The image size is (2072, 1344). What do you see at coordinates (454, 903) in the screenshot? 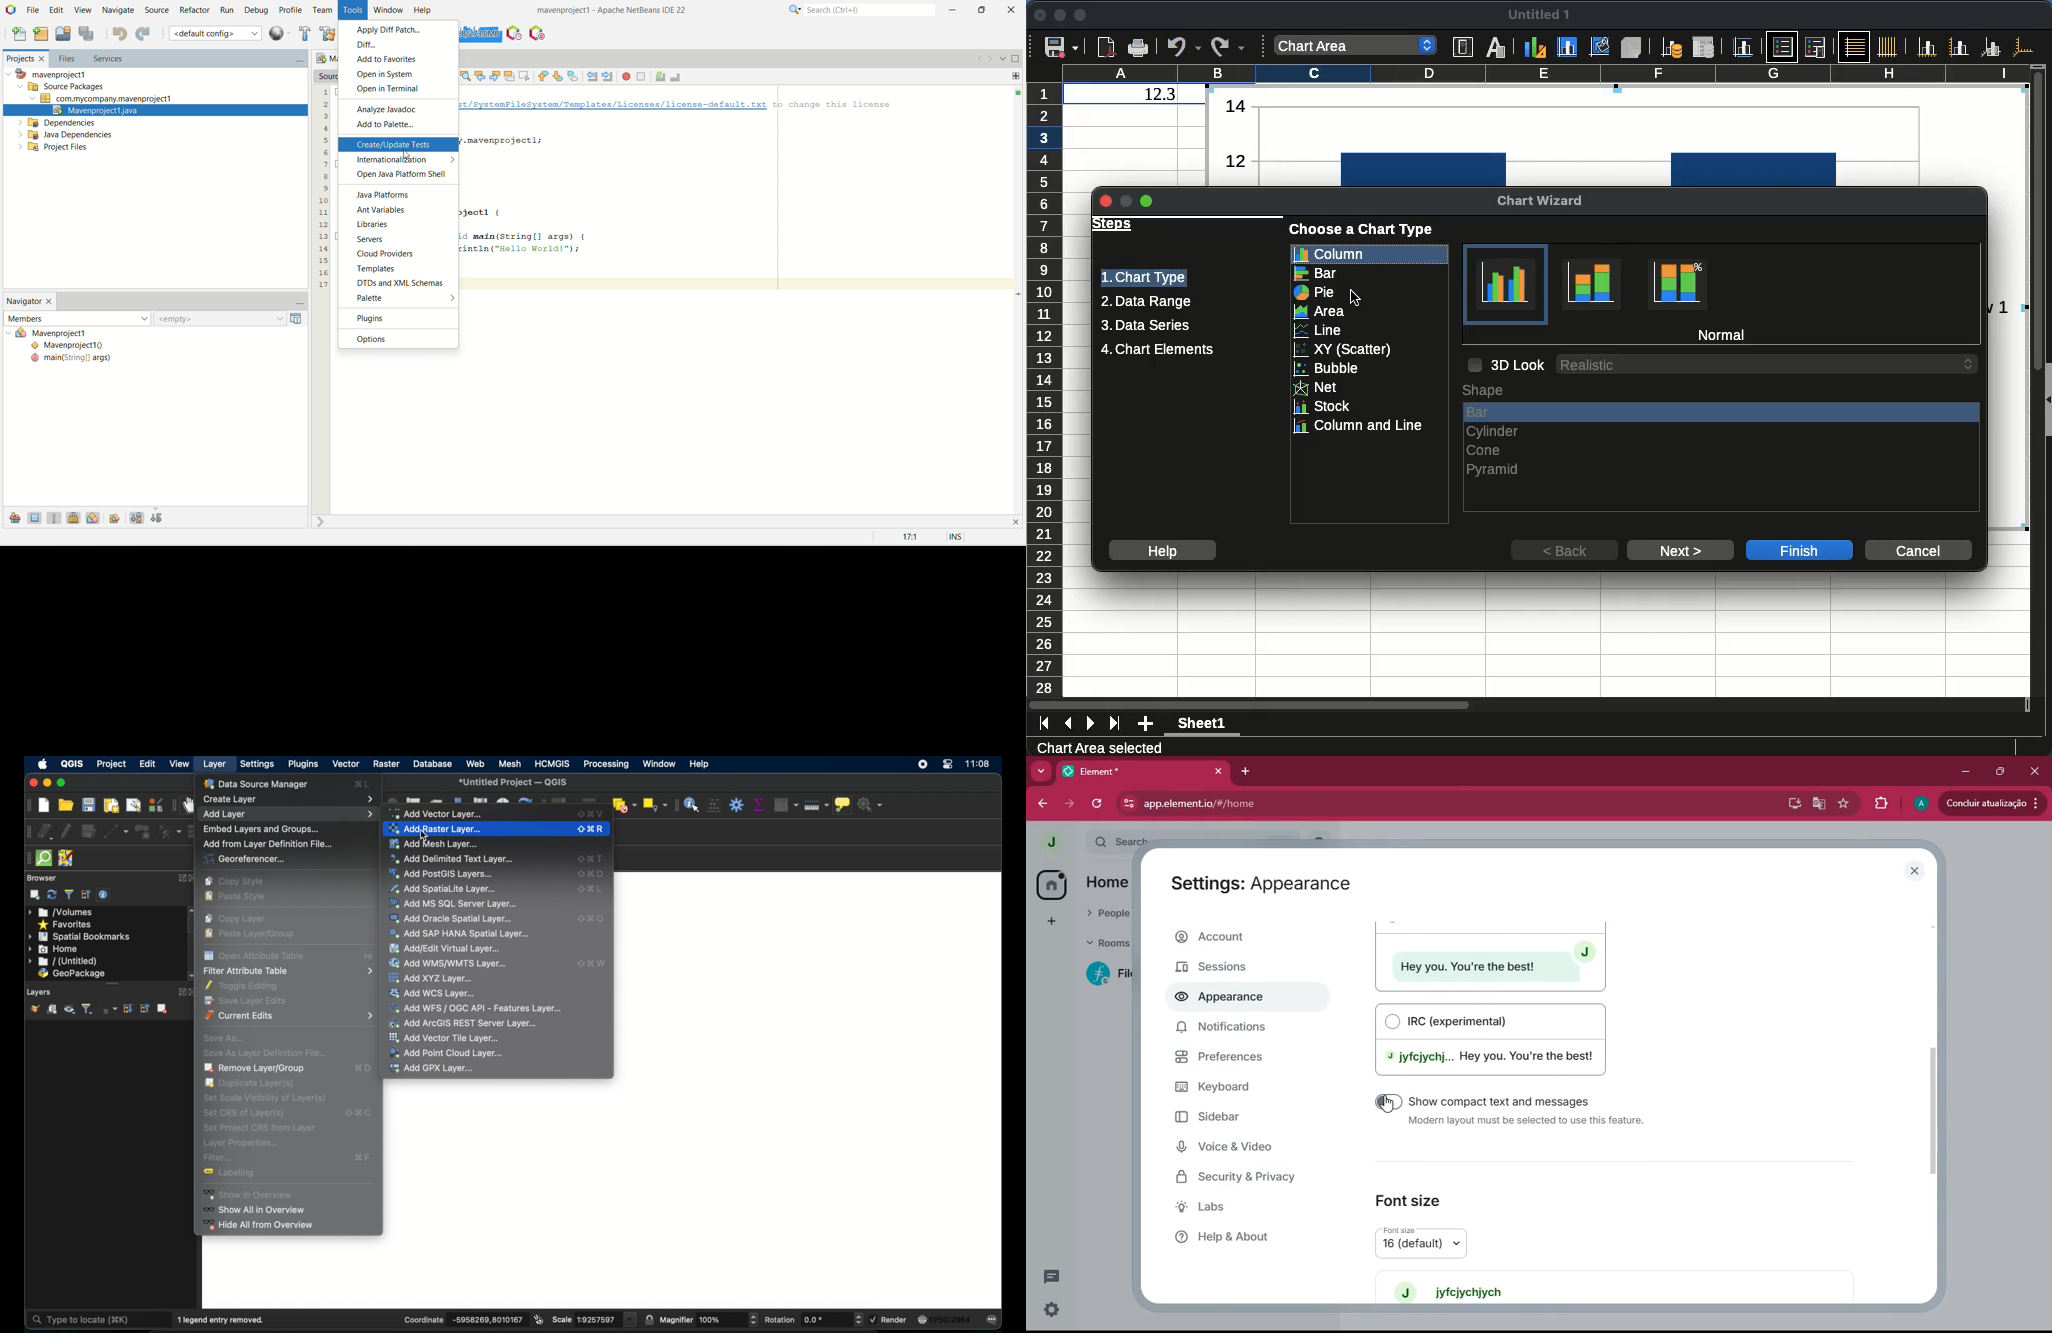
I see `adds sql server layer` at bounding box center [454, 903].